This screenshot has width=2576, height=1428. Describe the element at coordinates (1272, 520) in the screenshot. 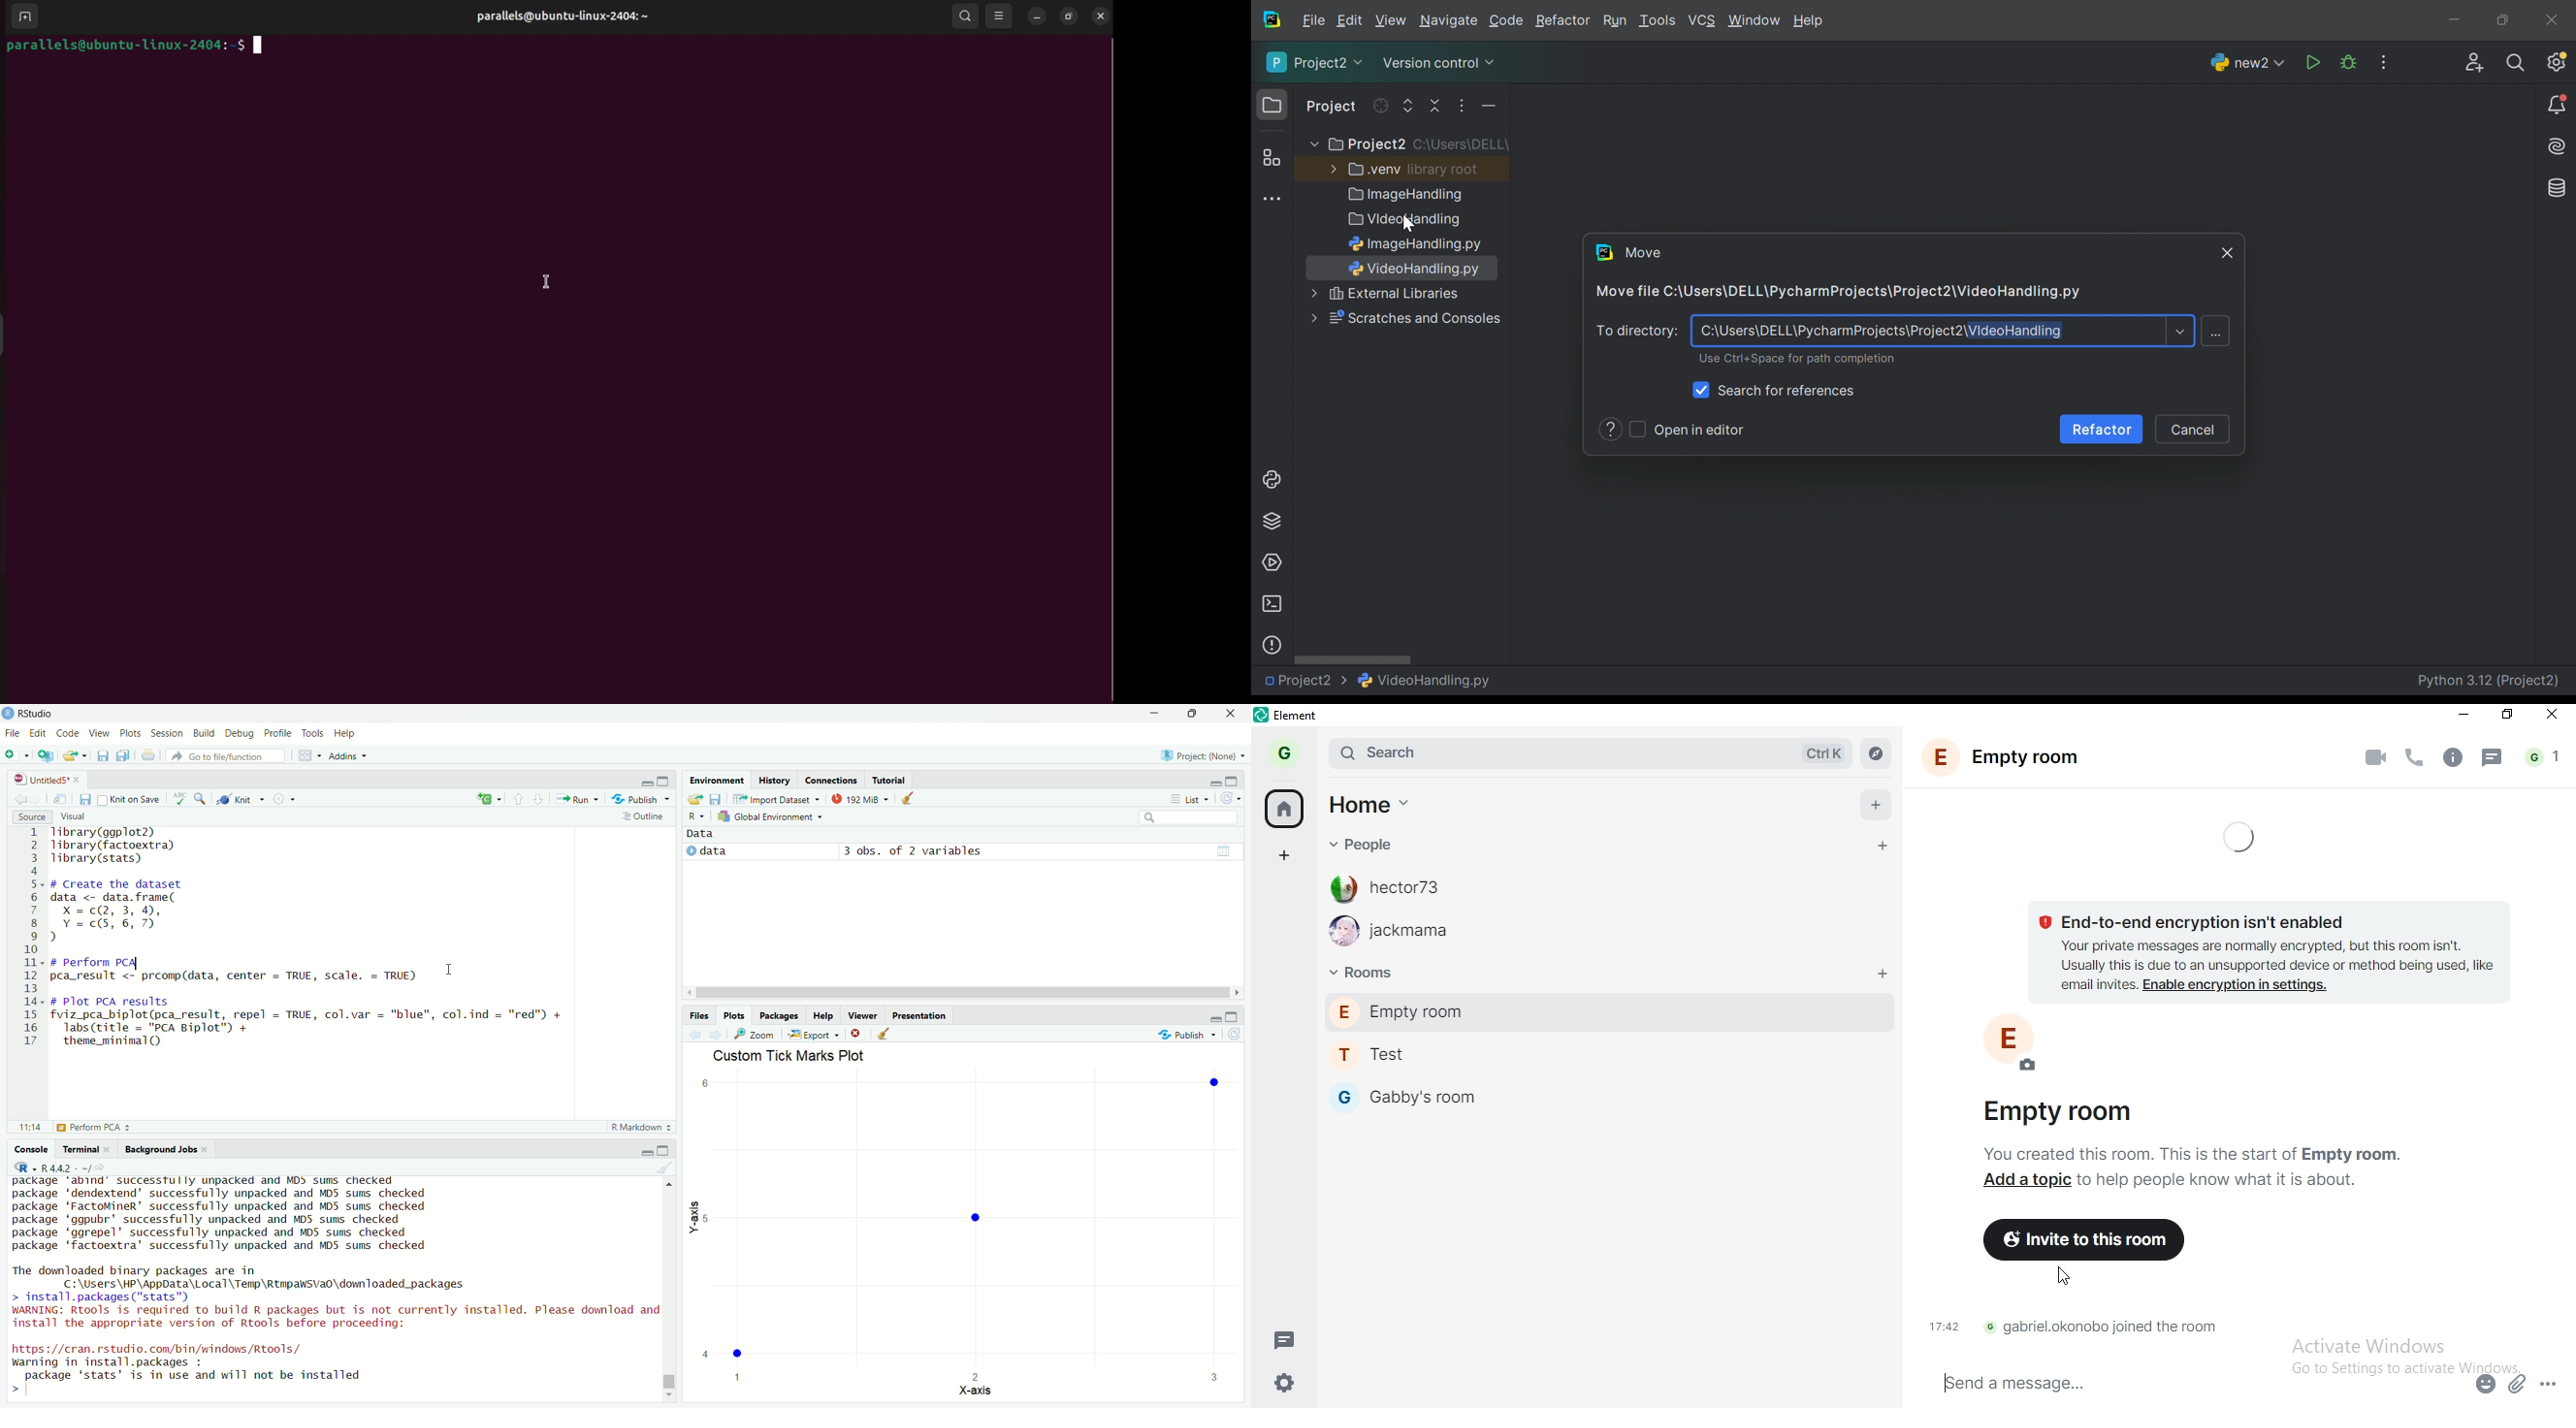

I see `Python packages` at that location.